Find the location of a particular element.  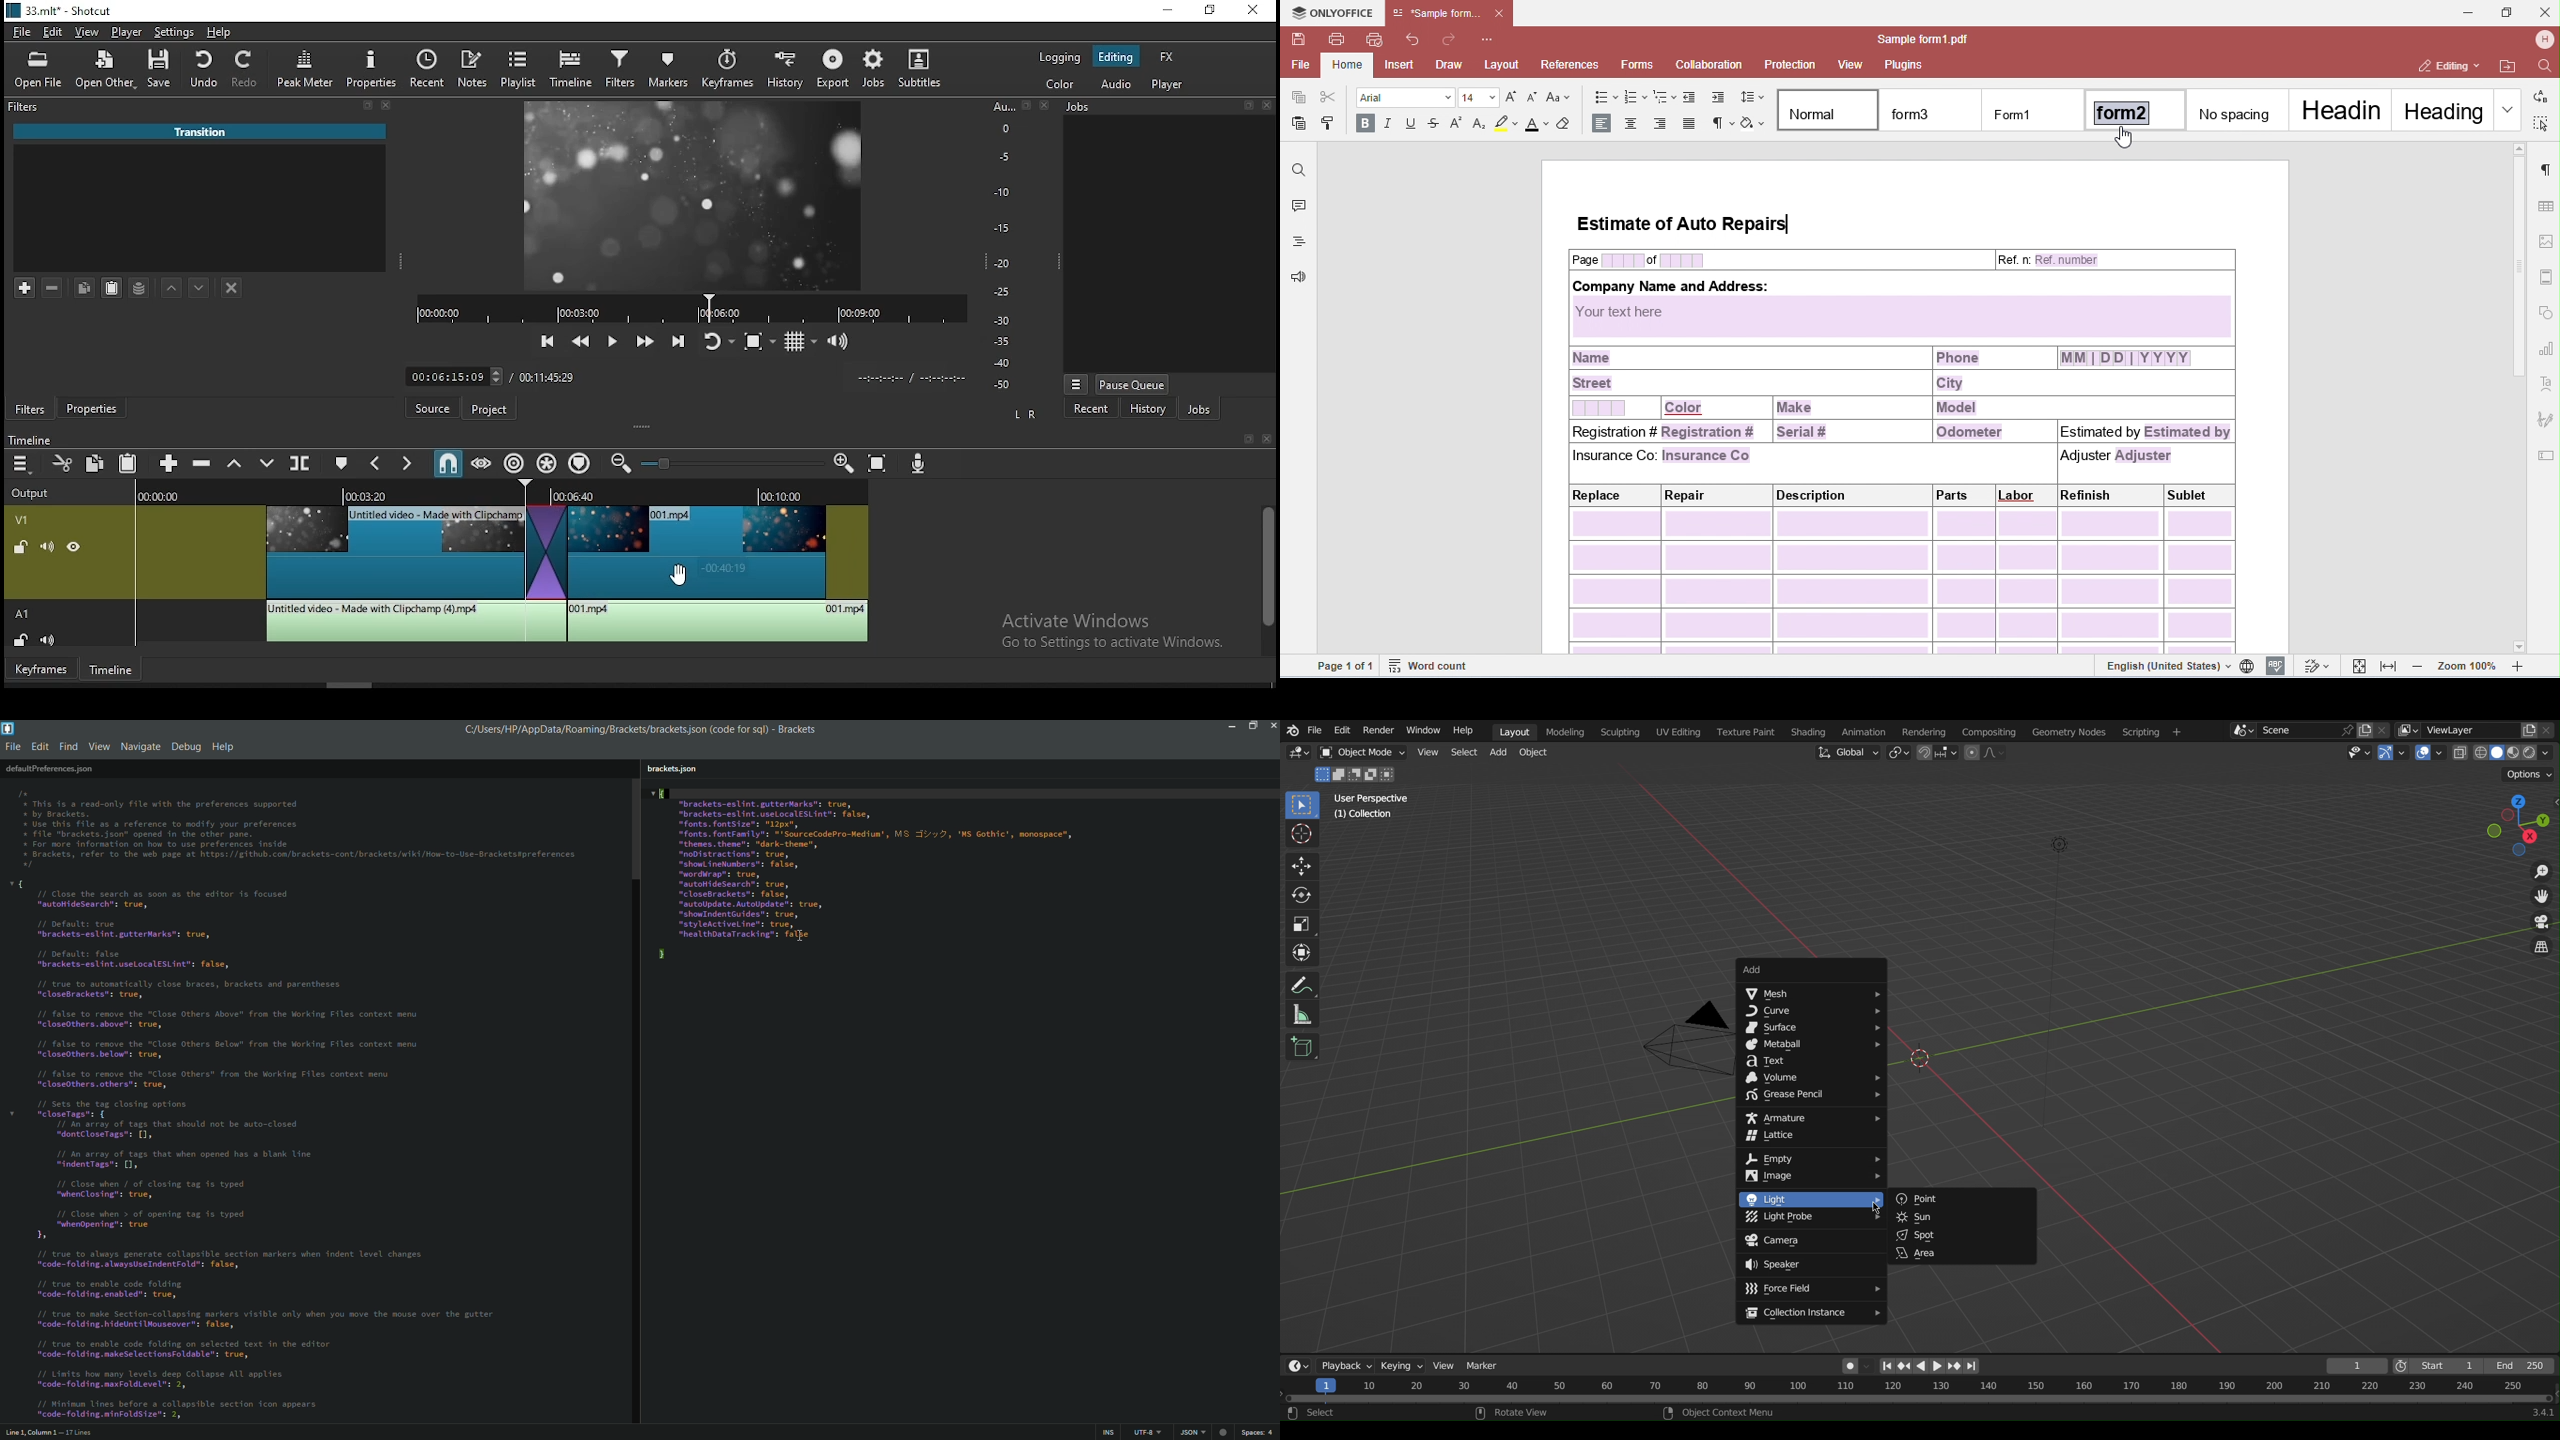

Object is located at coordinates (1538, 753).